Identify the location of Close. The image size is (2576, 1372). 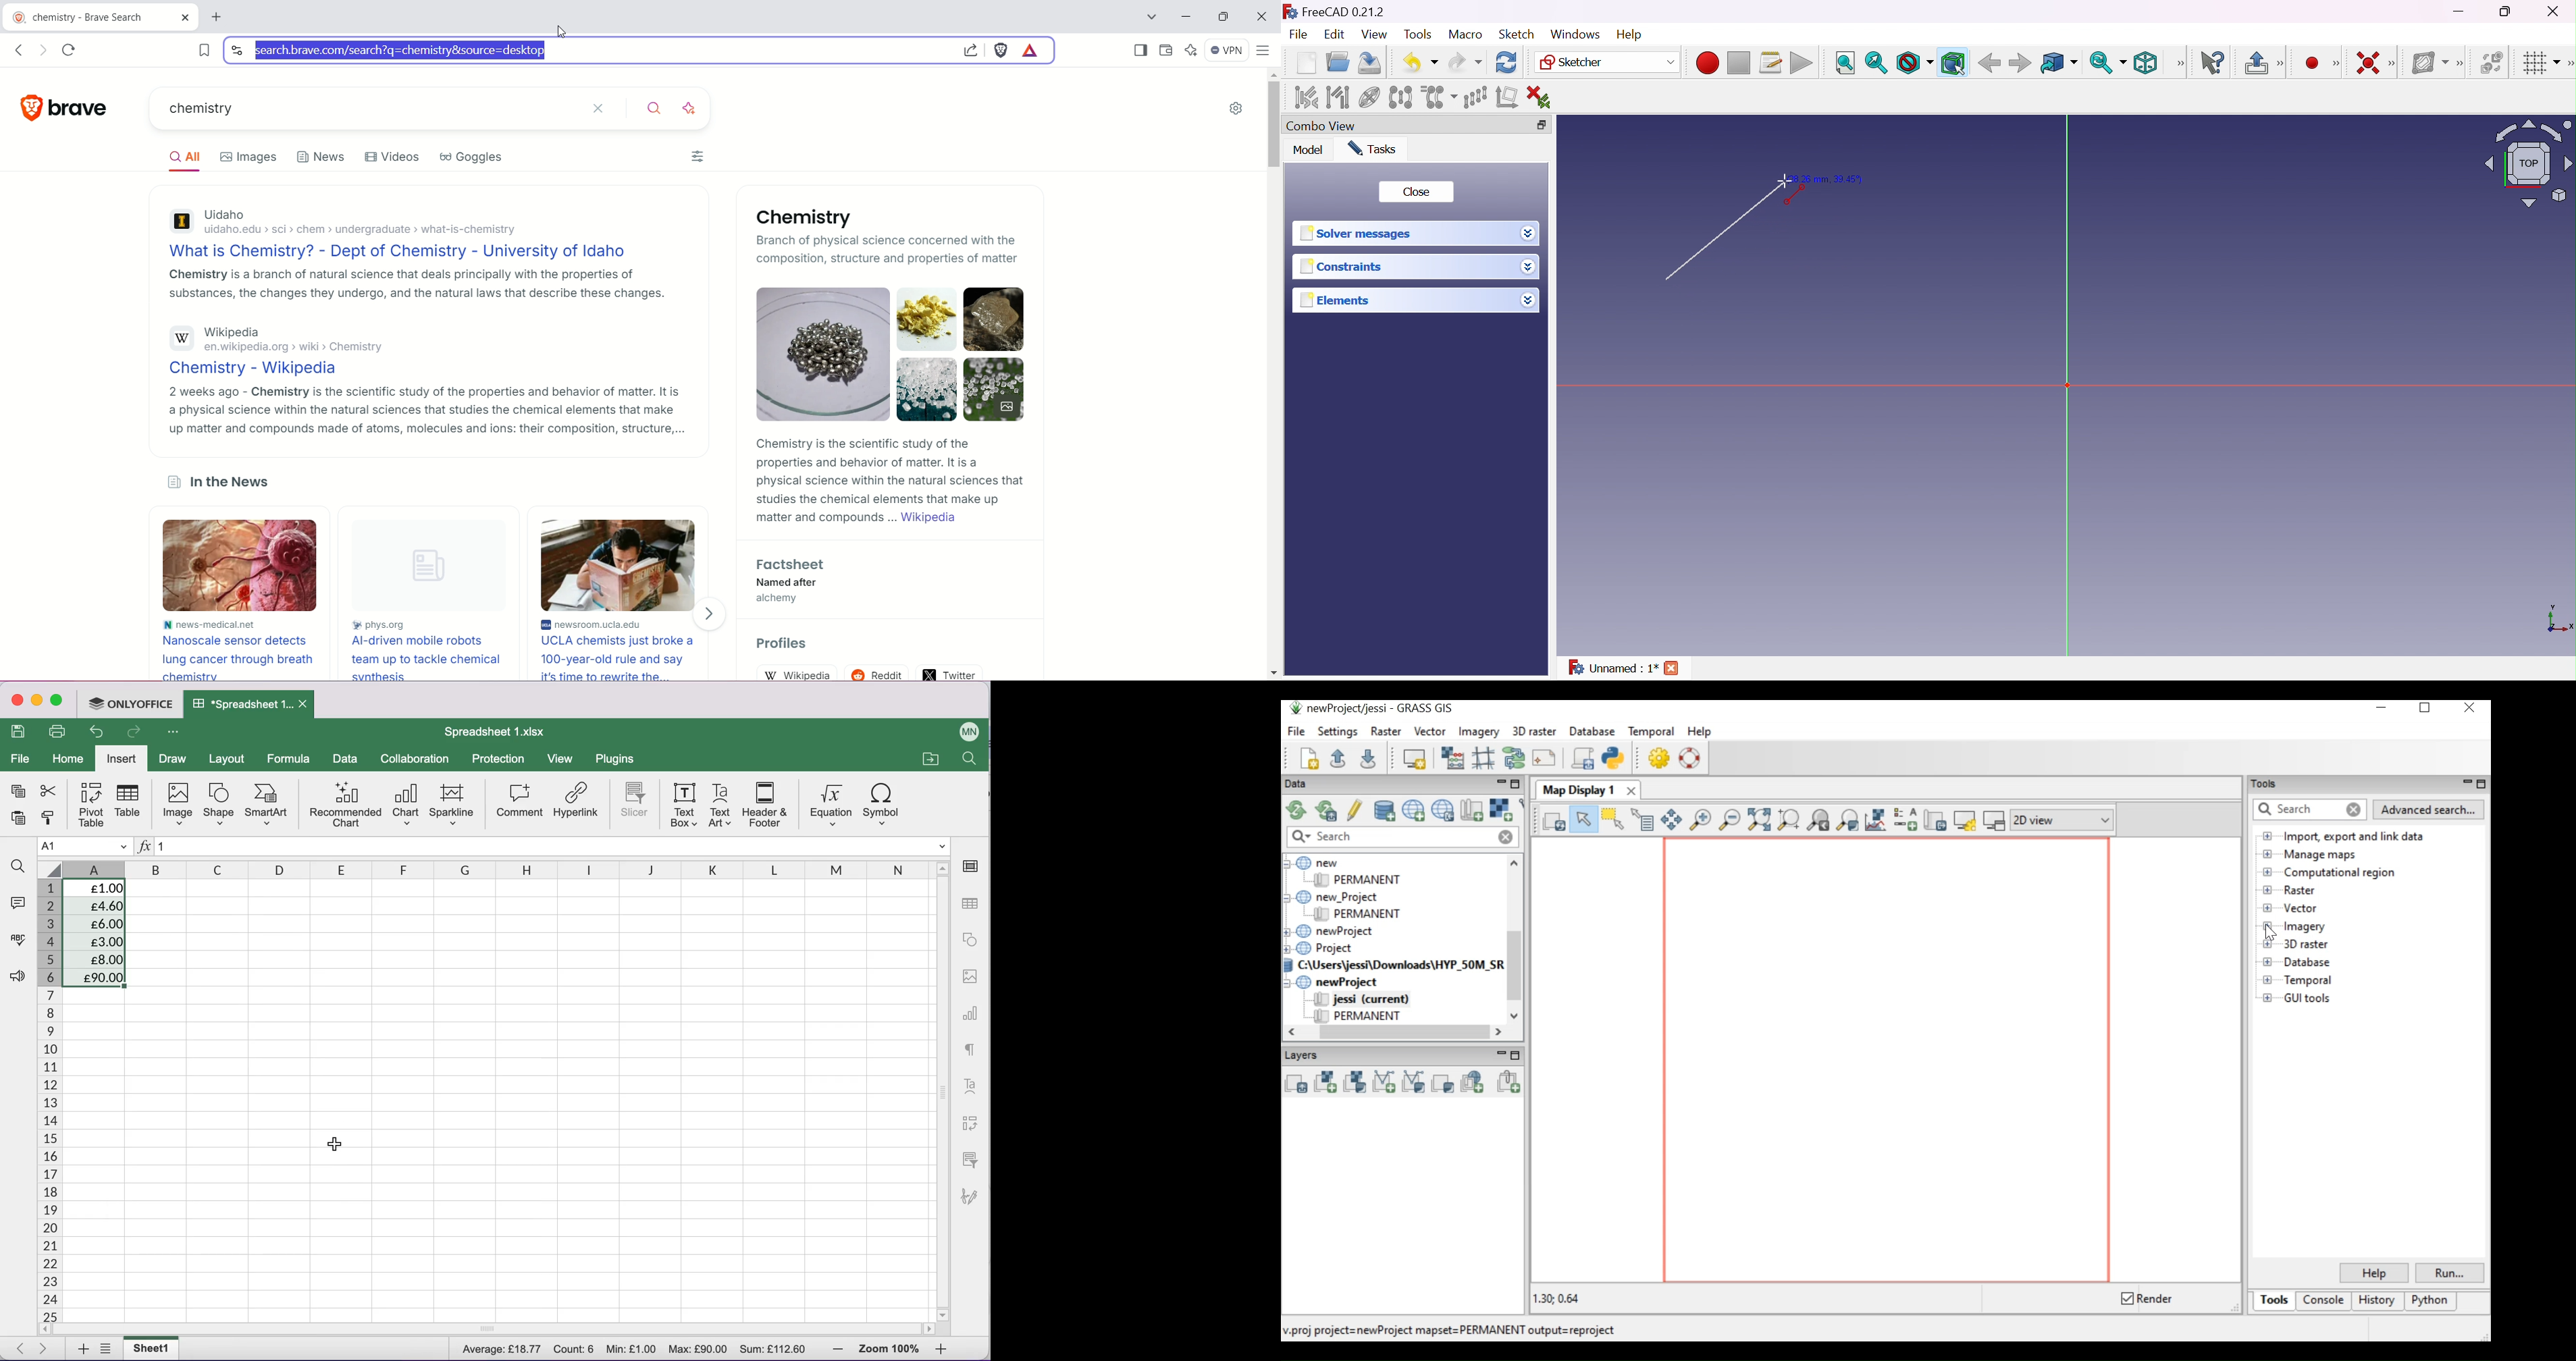
(1676, 668).